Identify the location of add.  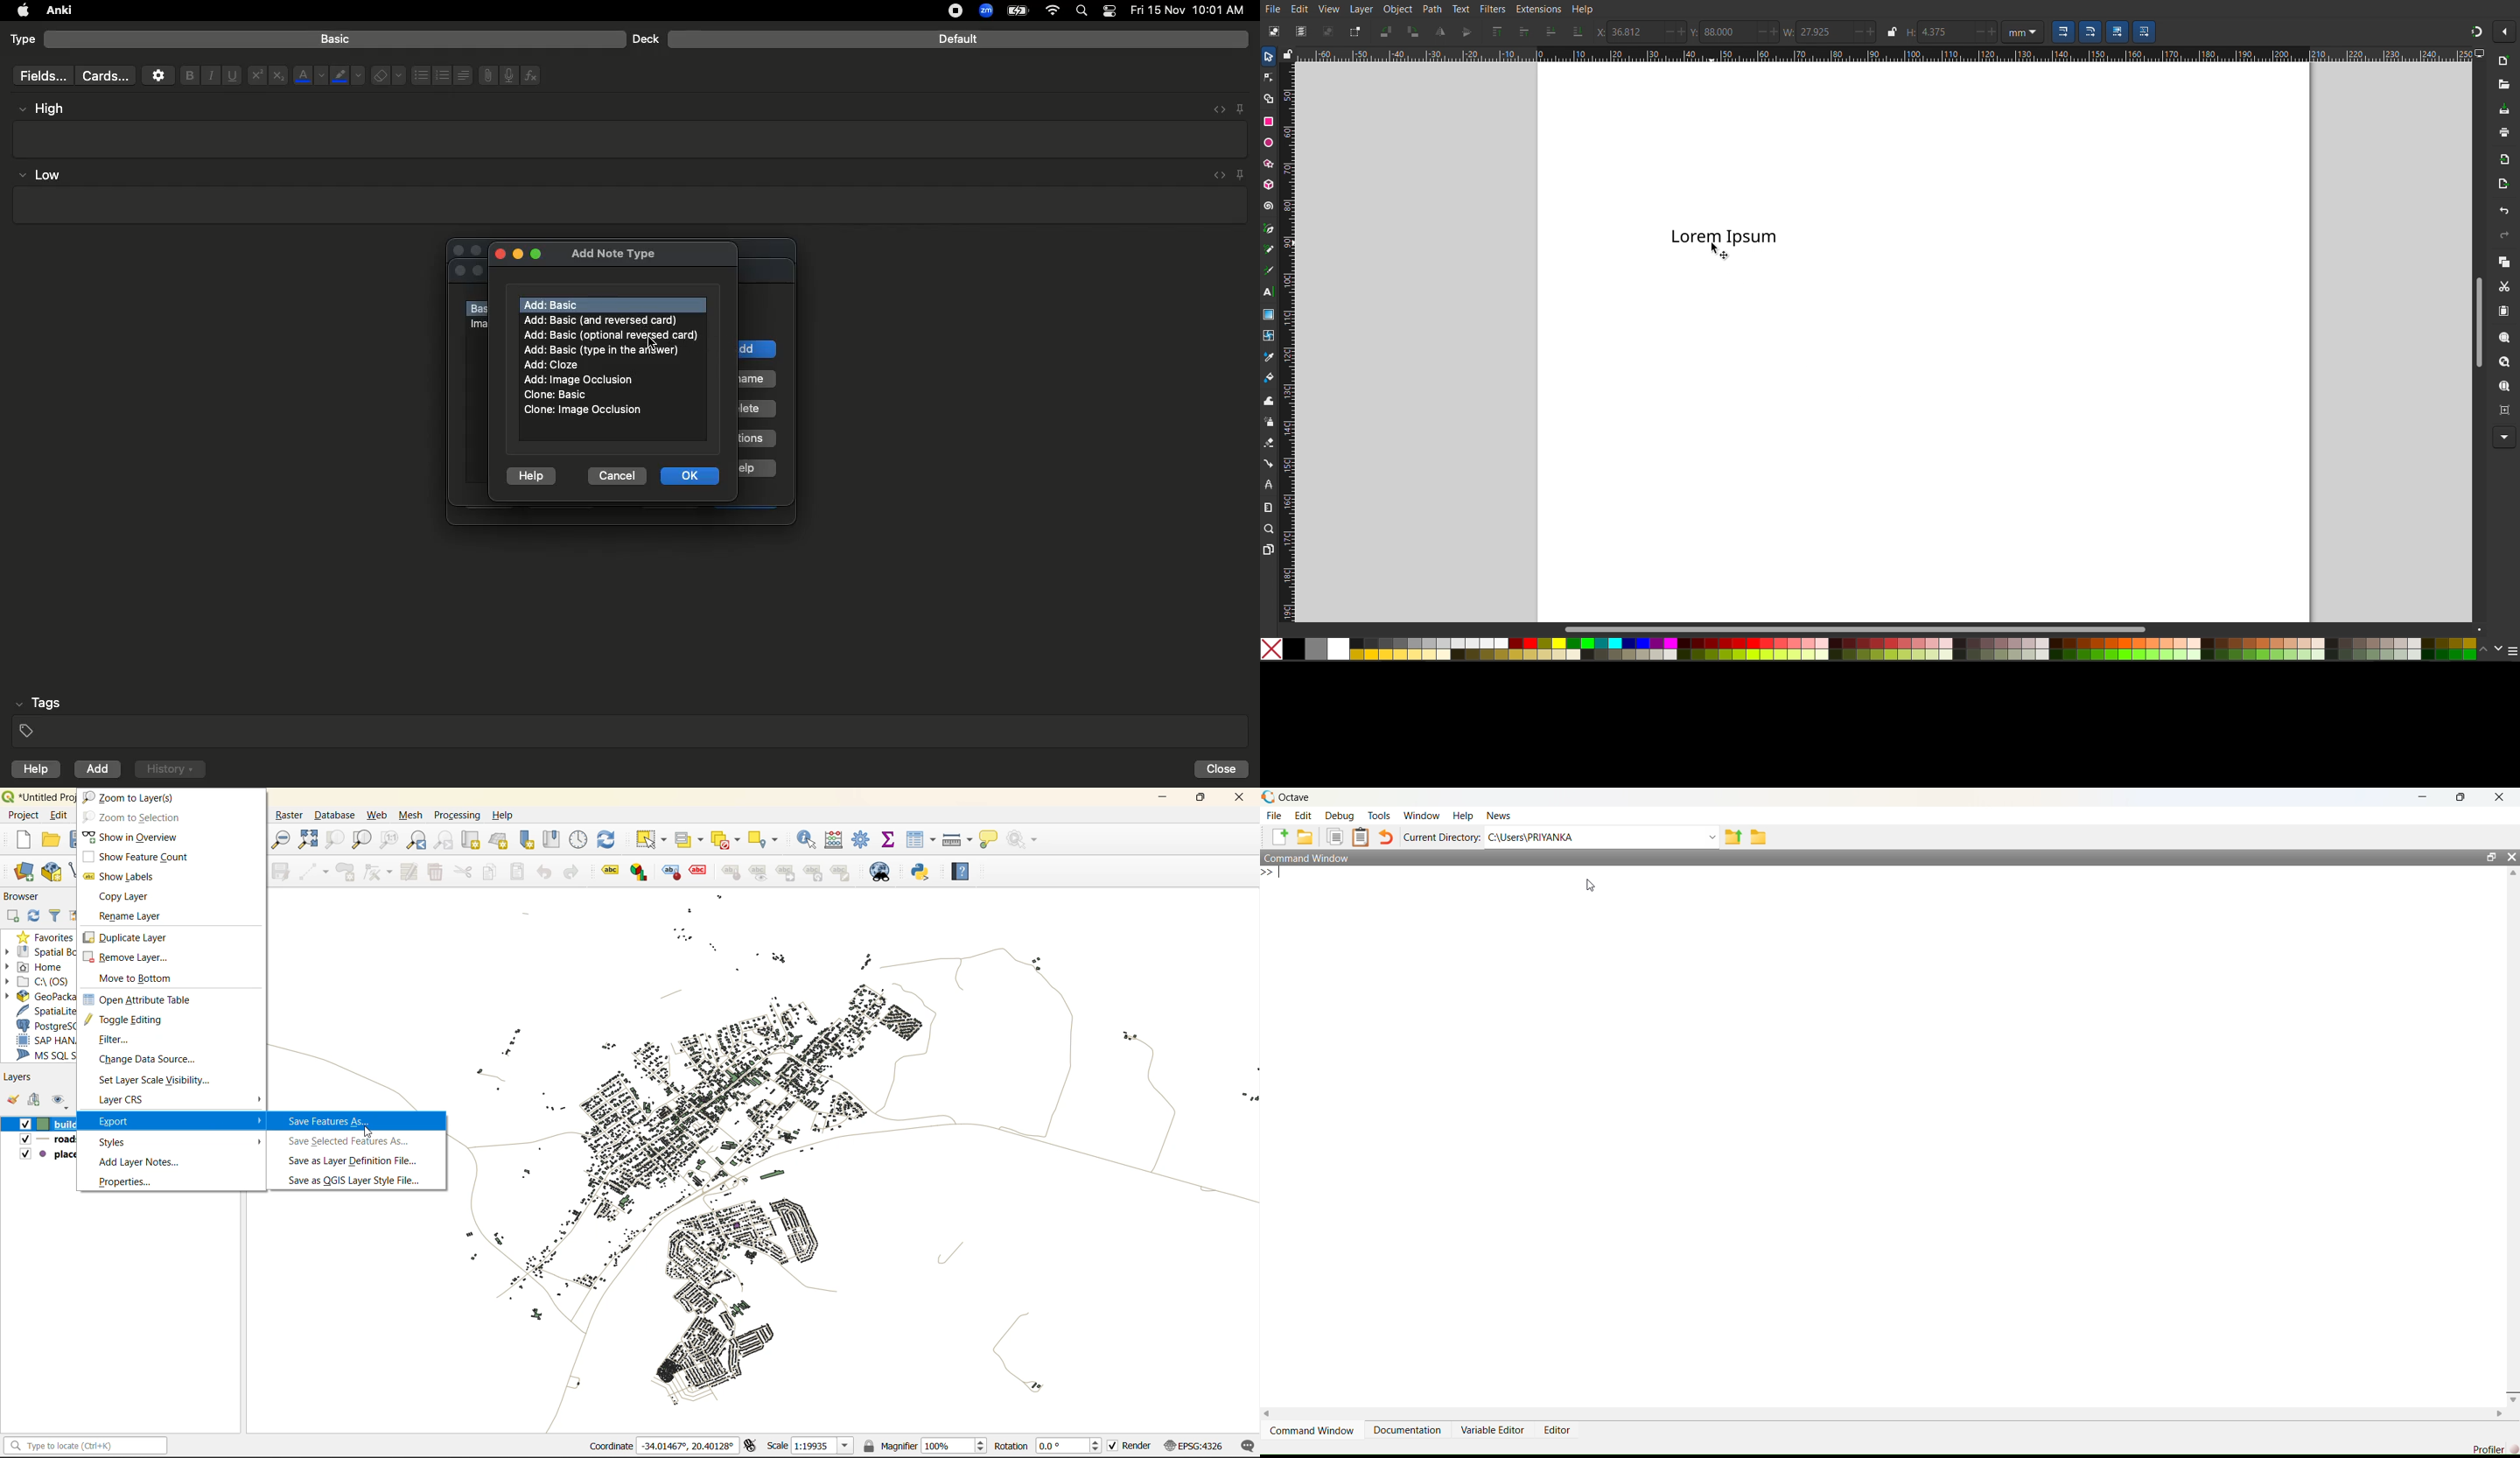
(15, 914).